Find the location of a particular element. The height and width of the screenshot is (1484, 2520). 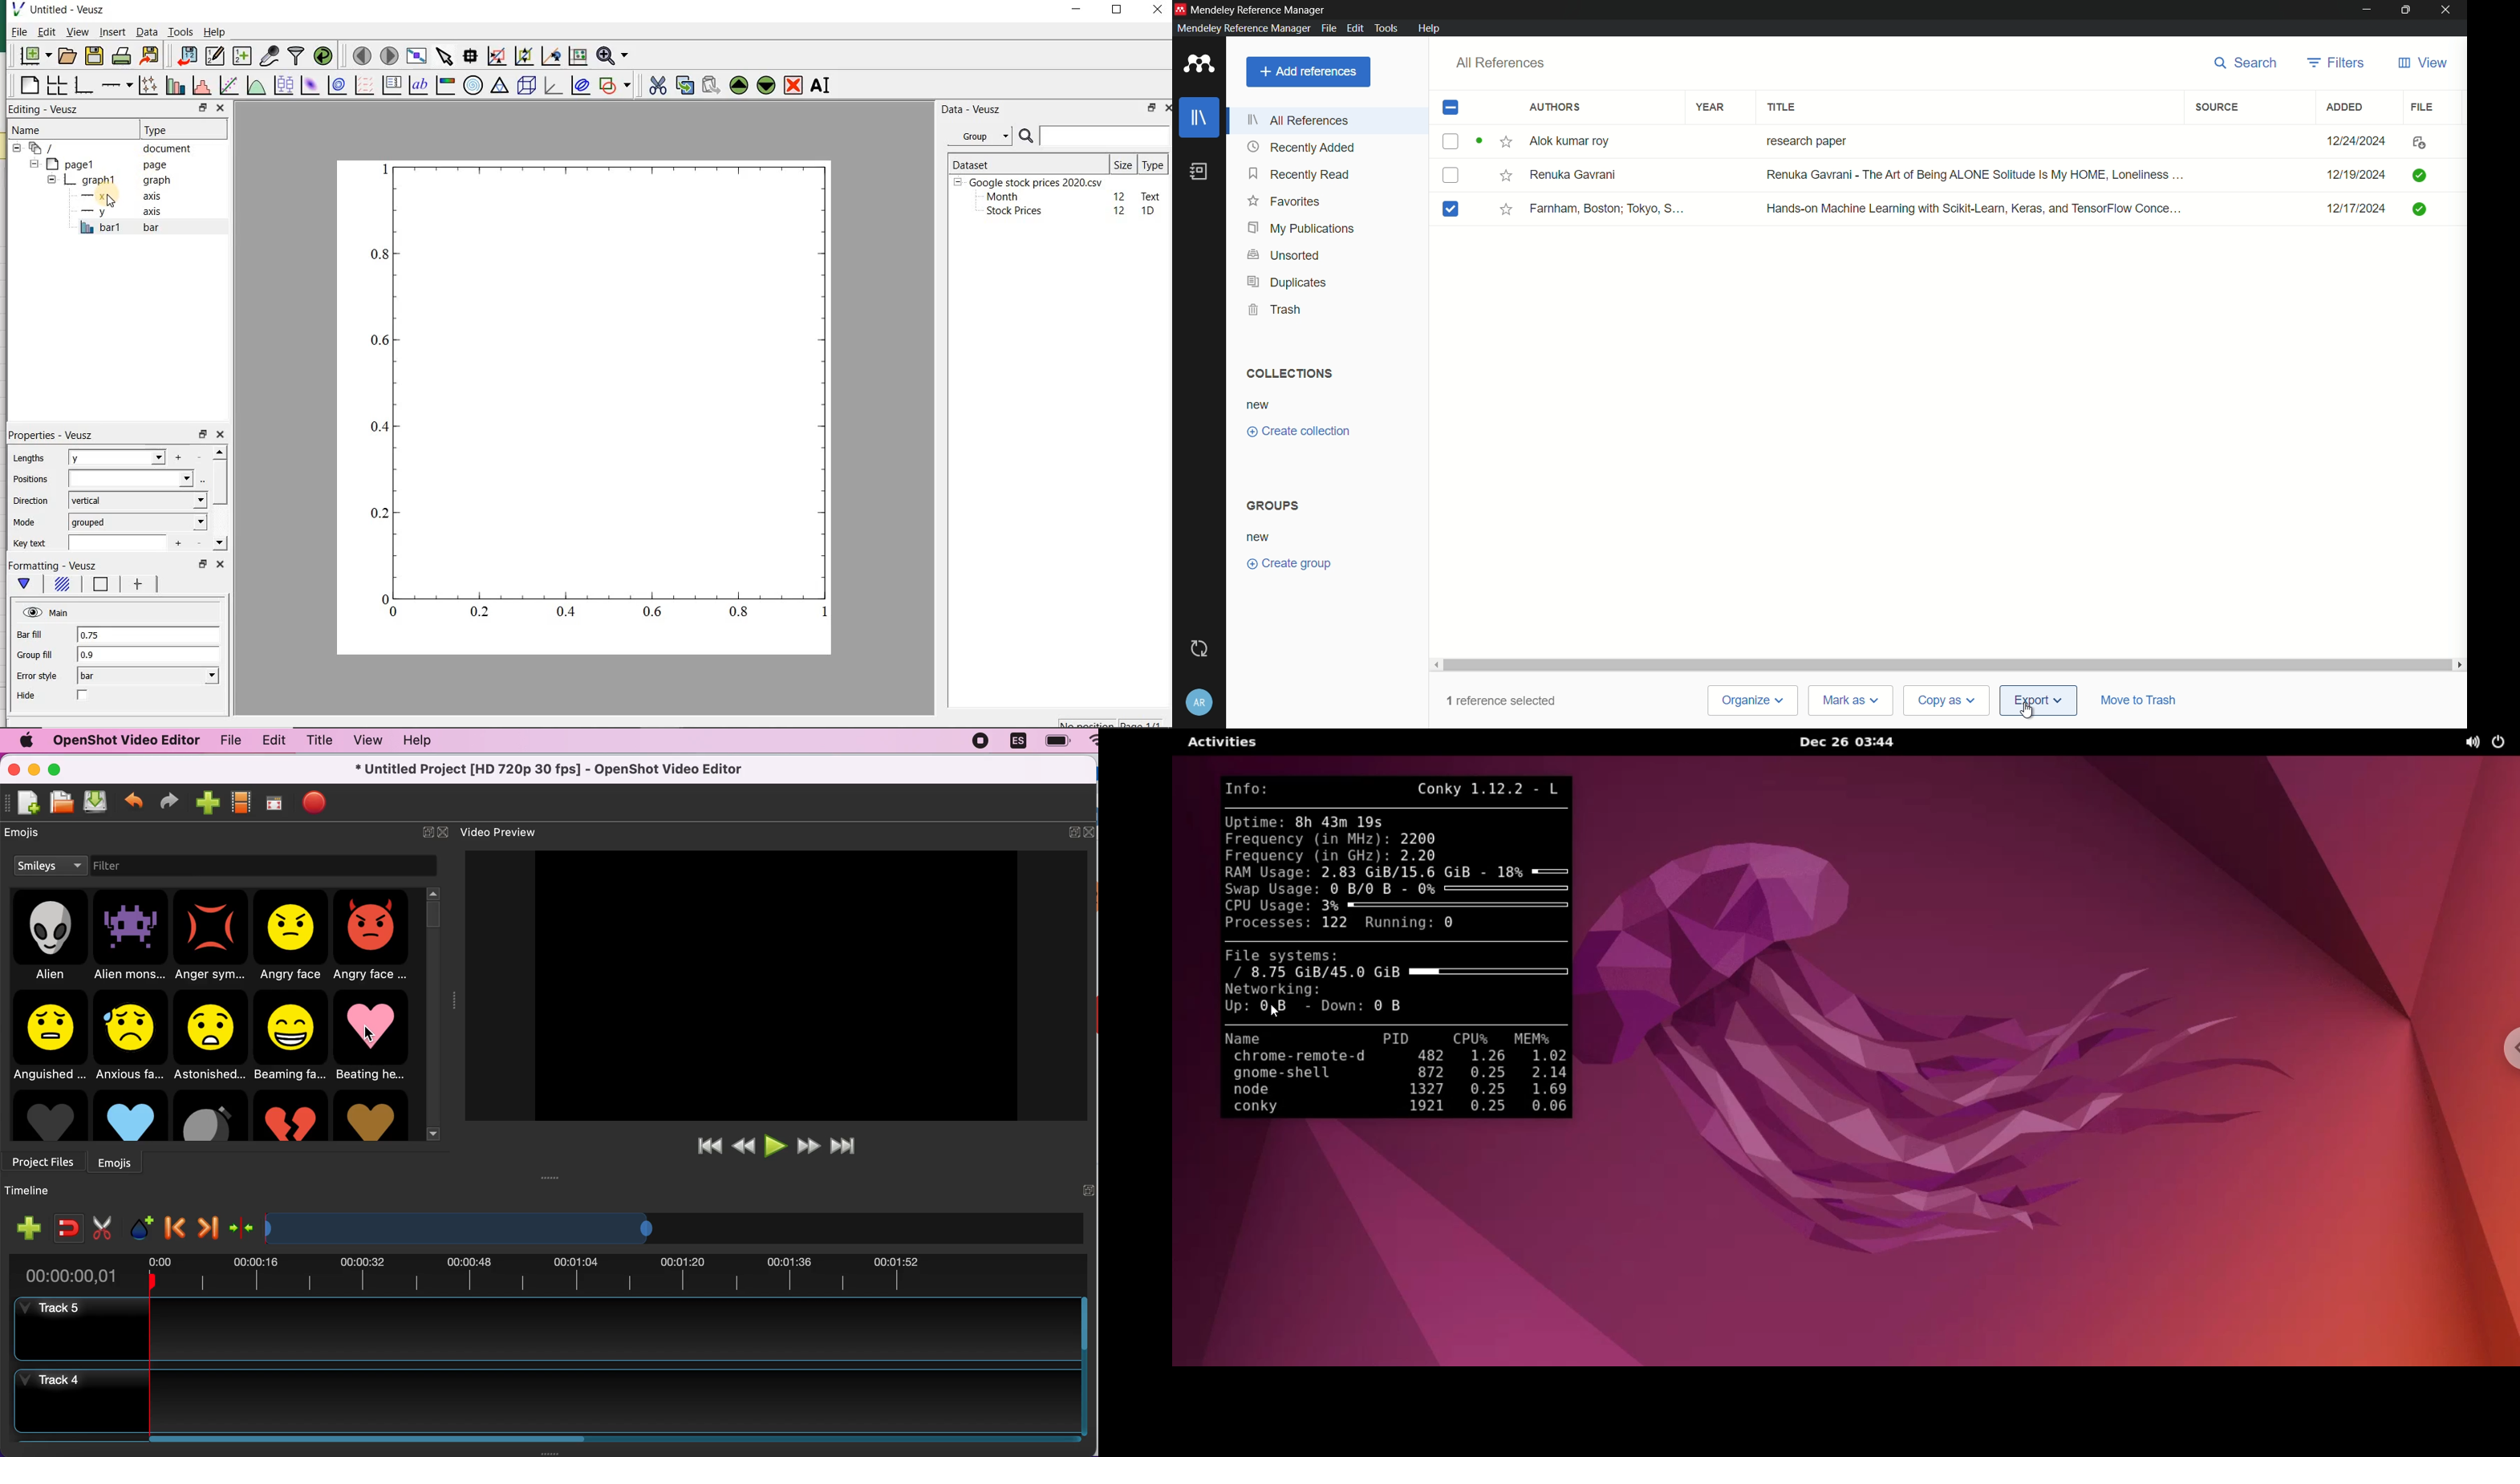

positions is located at coordinates (30, 479).